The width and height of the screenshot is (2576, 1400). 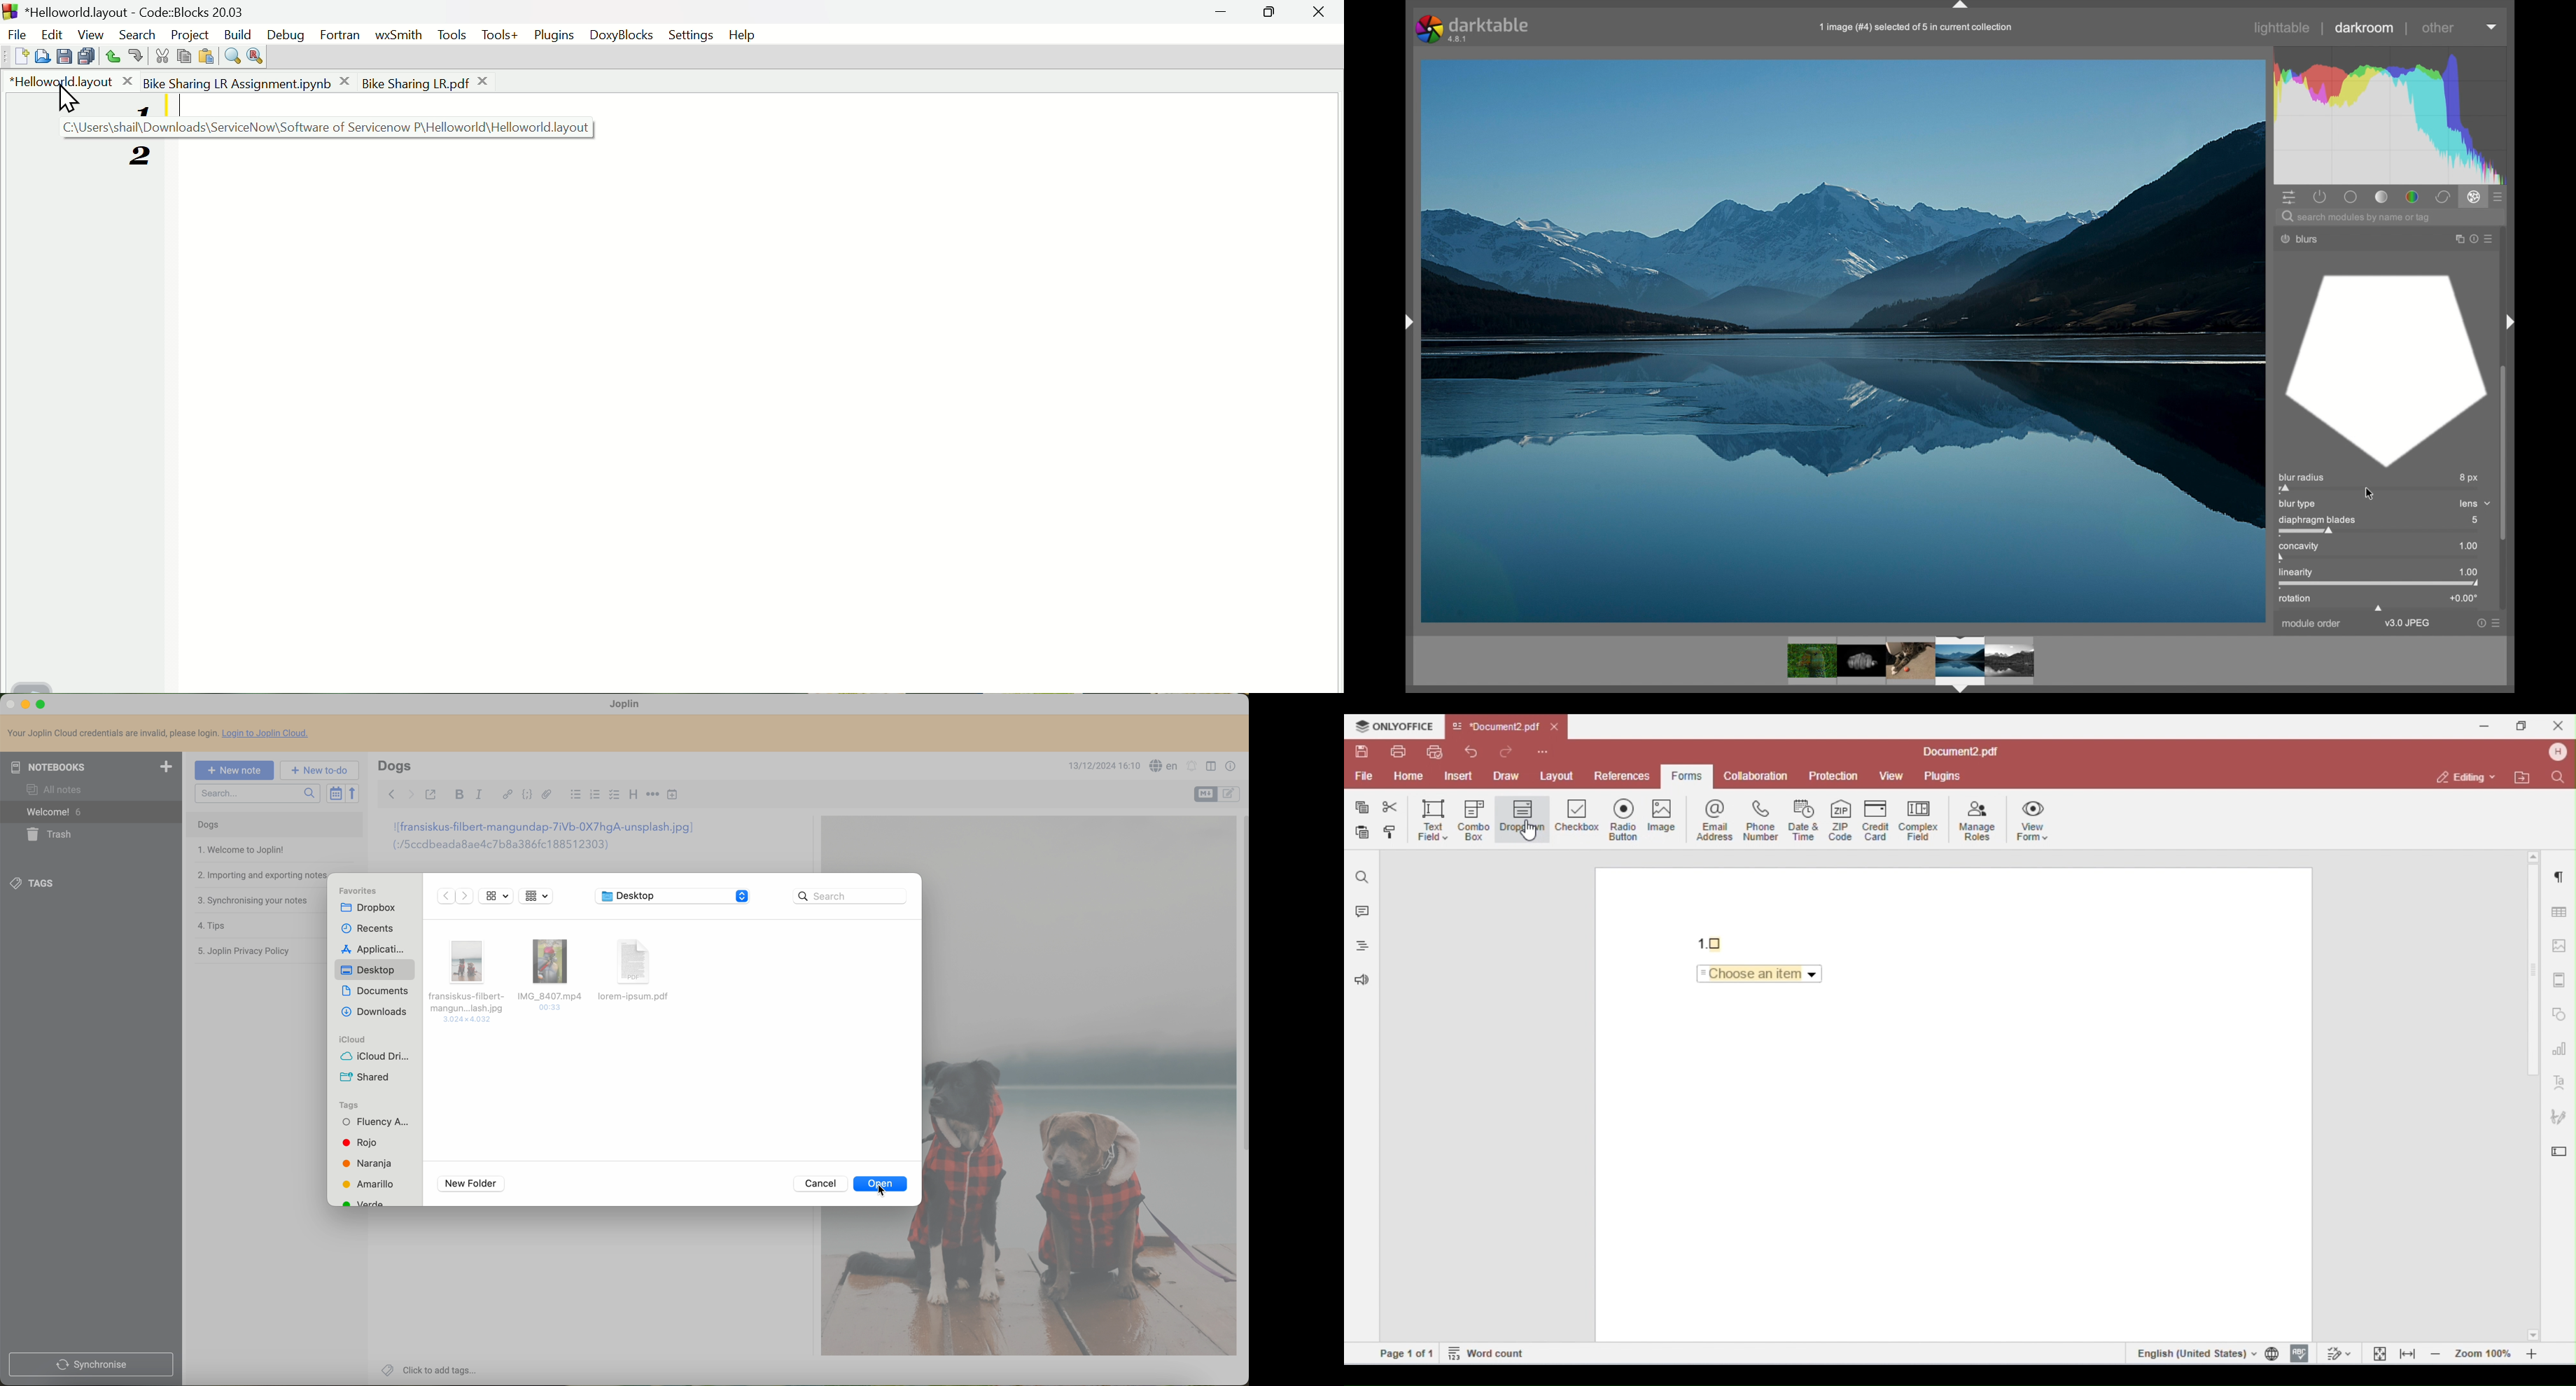 What do you see at coordinates (1207, 794) in the screenshot?
I see `toggle editors` at bounding box center [1207, 794].